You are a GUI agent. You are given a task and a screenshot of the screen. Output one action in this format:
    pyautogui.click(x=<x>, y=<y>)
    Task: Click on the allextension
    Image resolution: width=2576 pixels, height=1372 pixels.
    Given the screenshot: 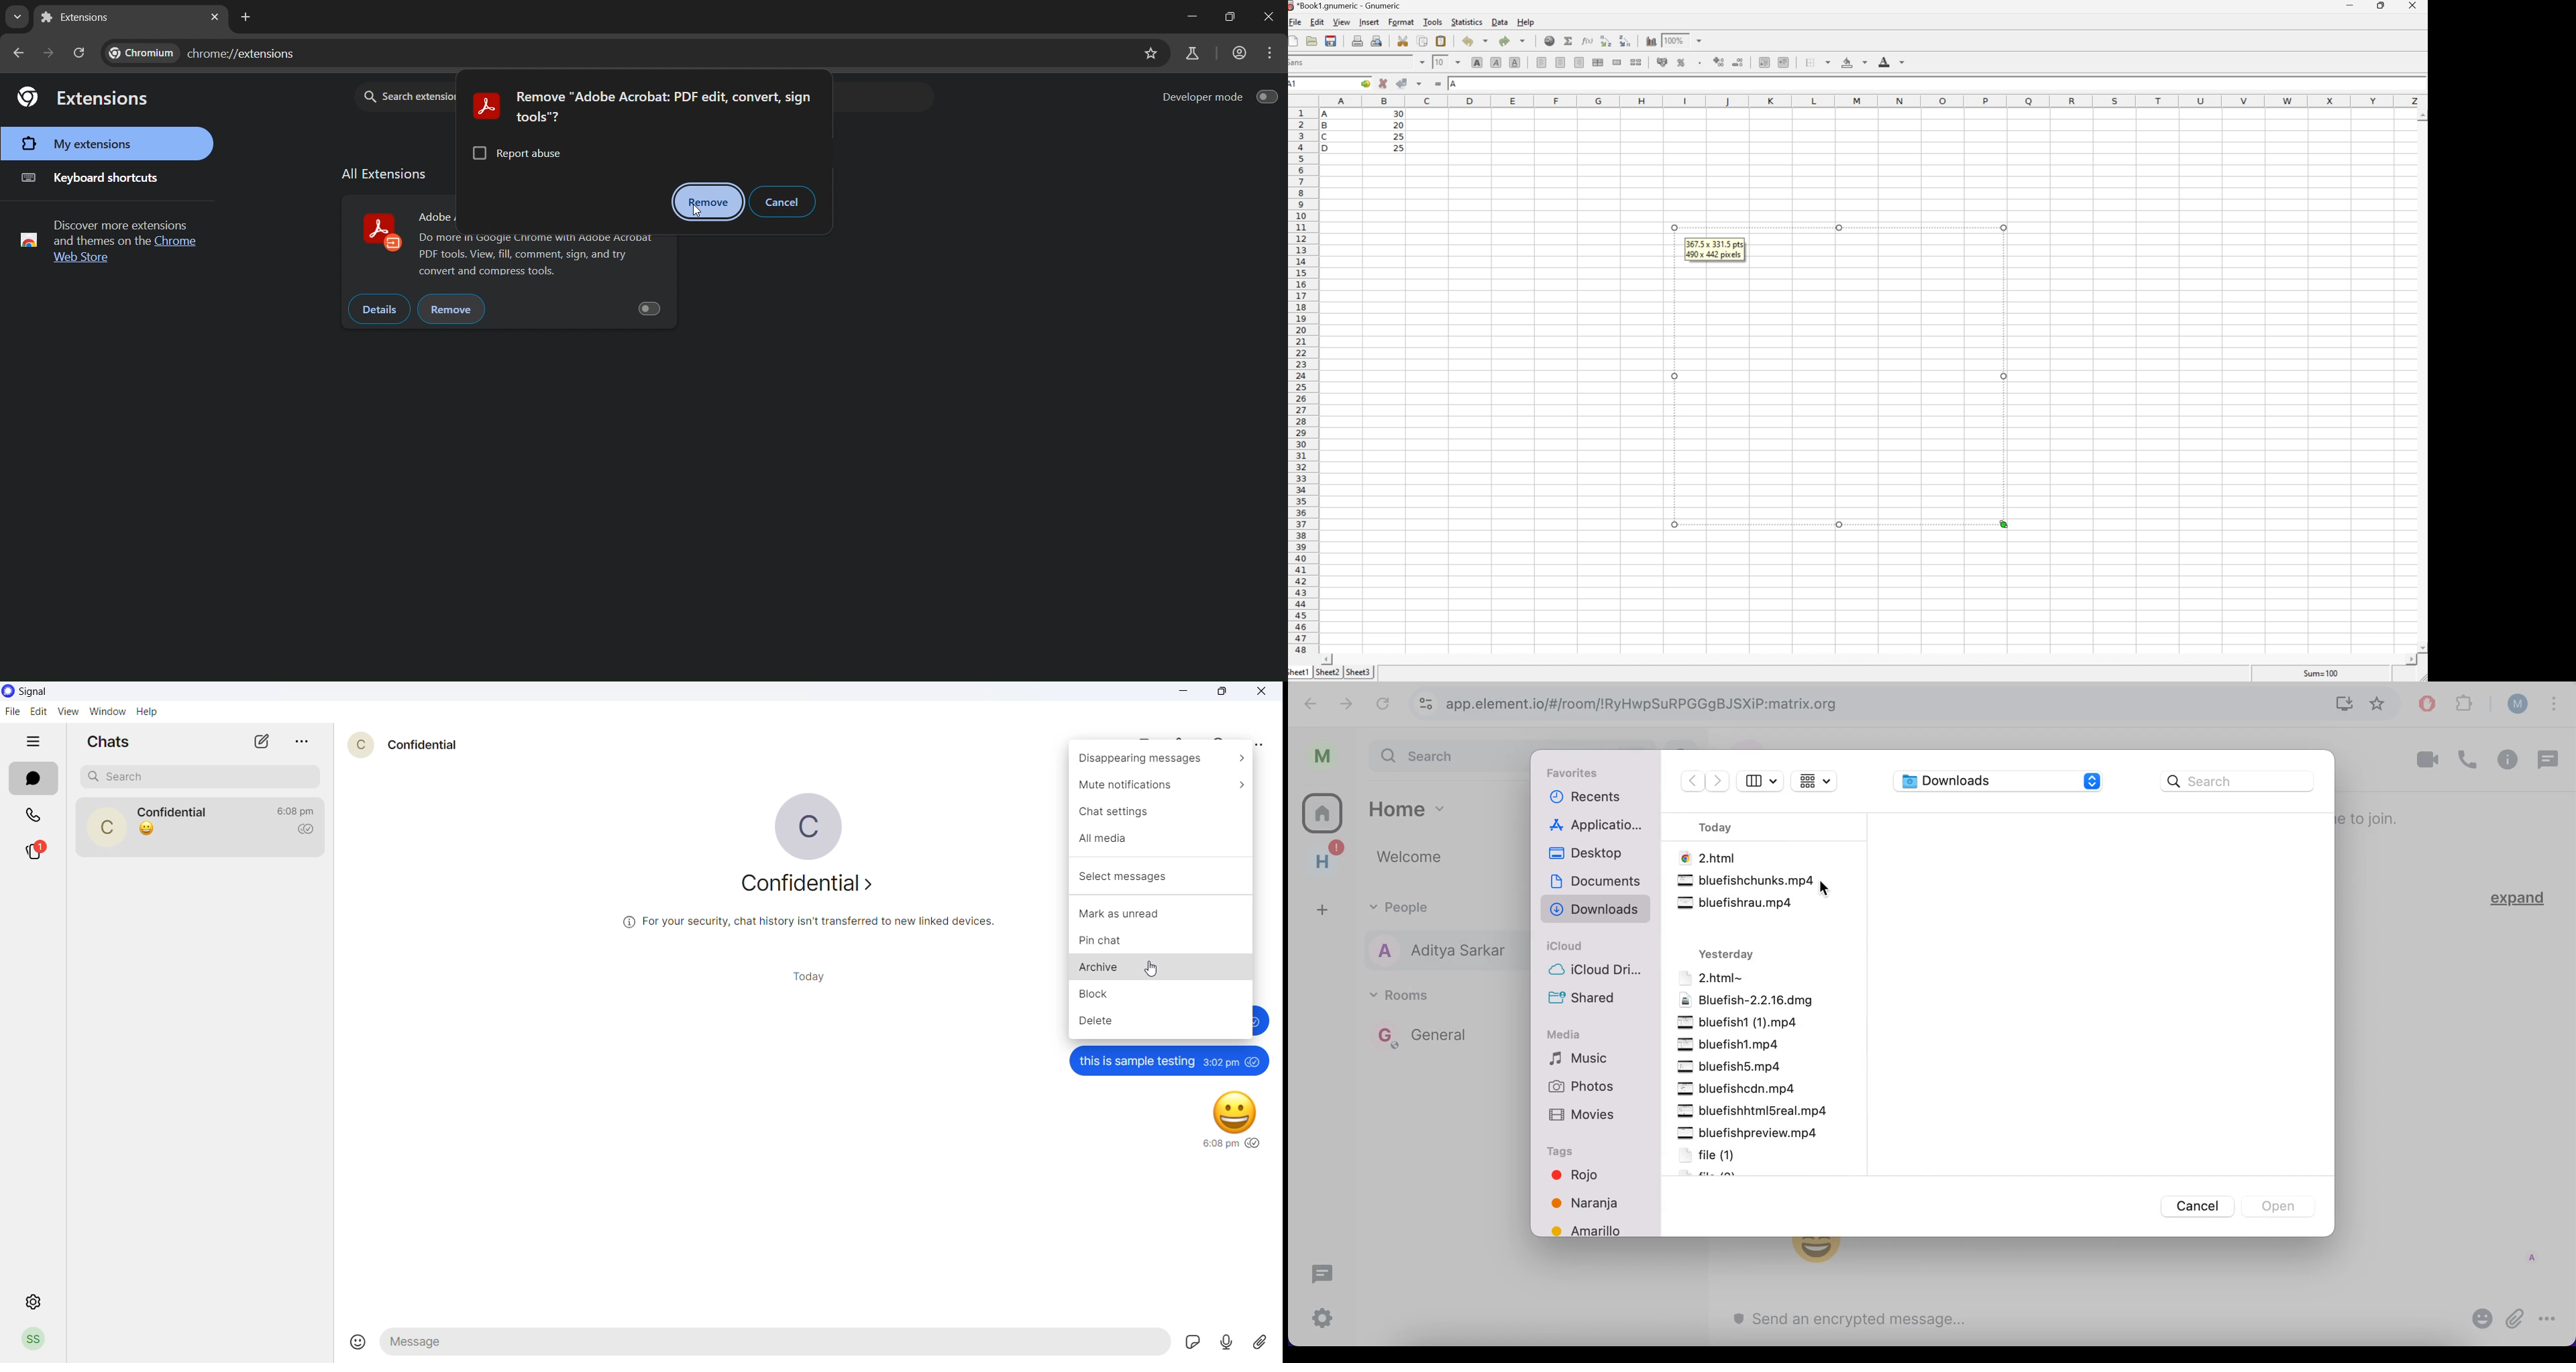 What is the action you would take?
    pyautogui.click(x=384, y=173)
    